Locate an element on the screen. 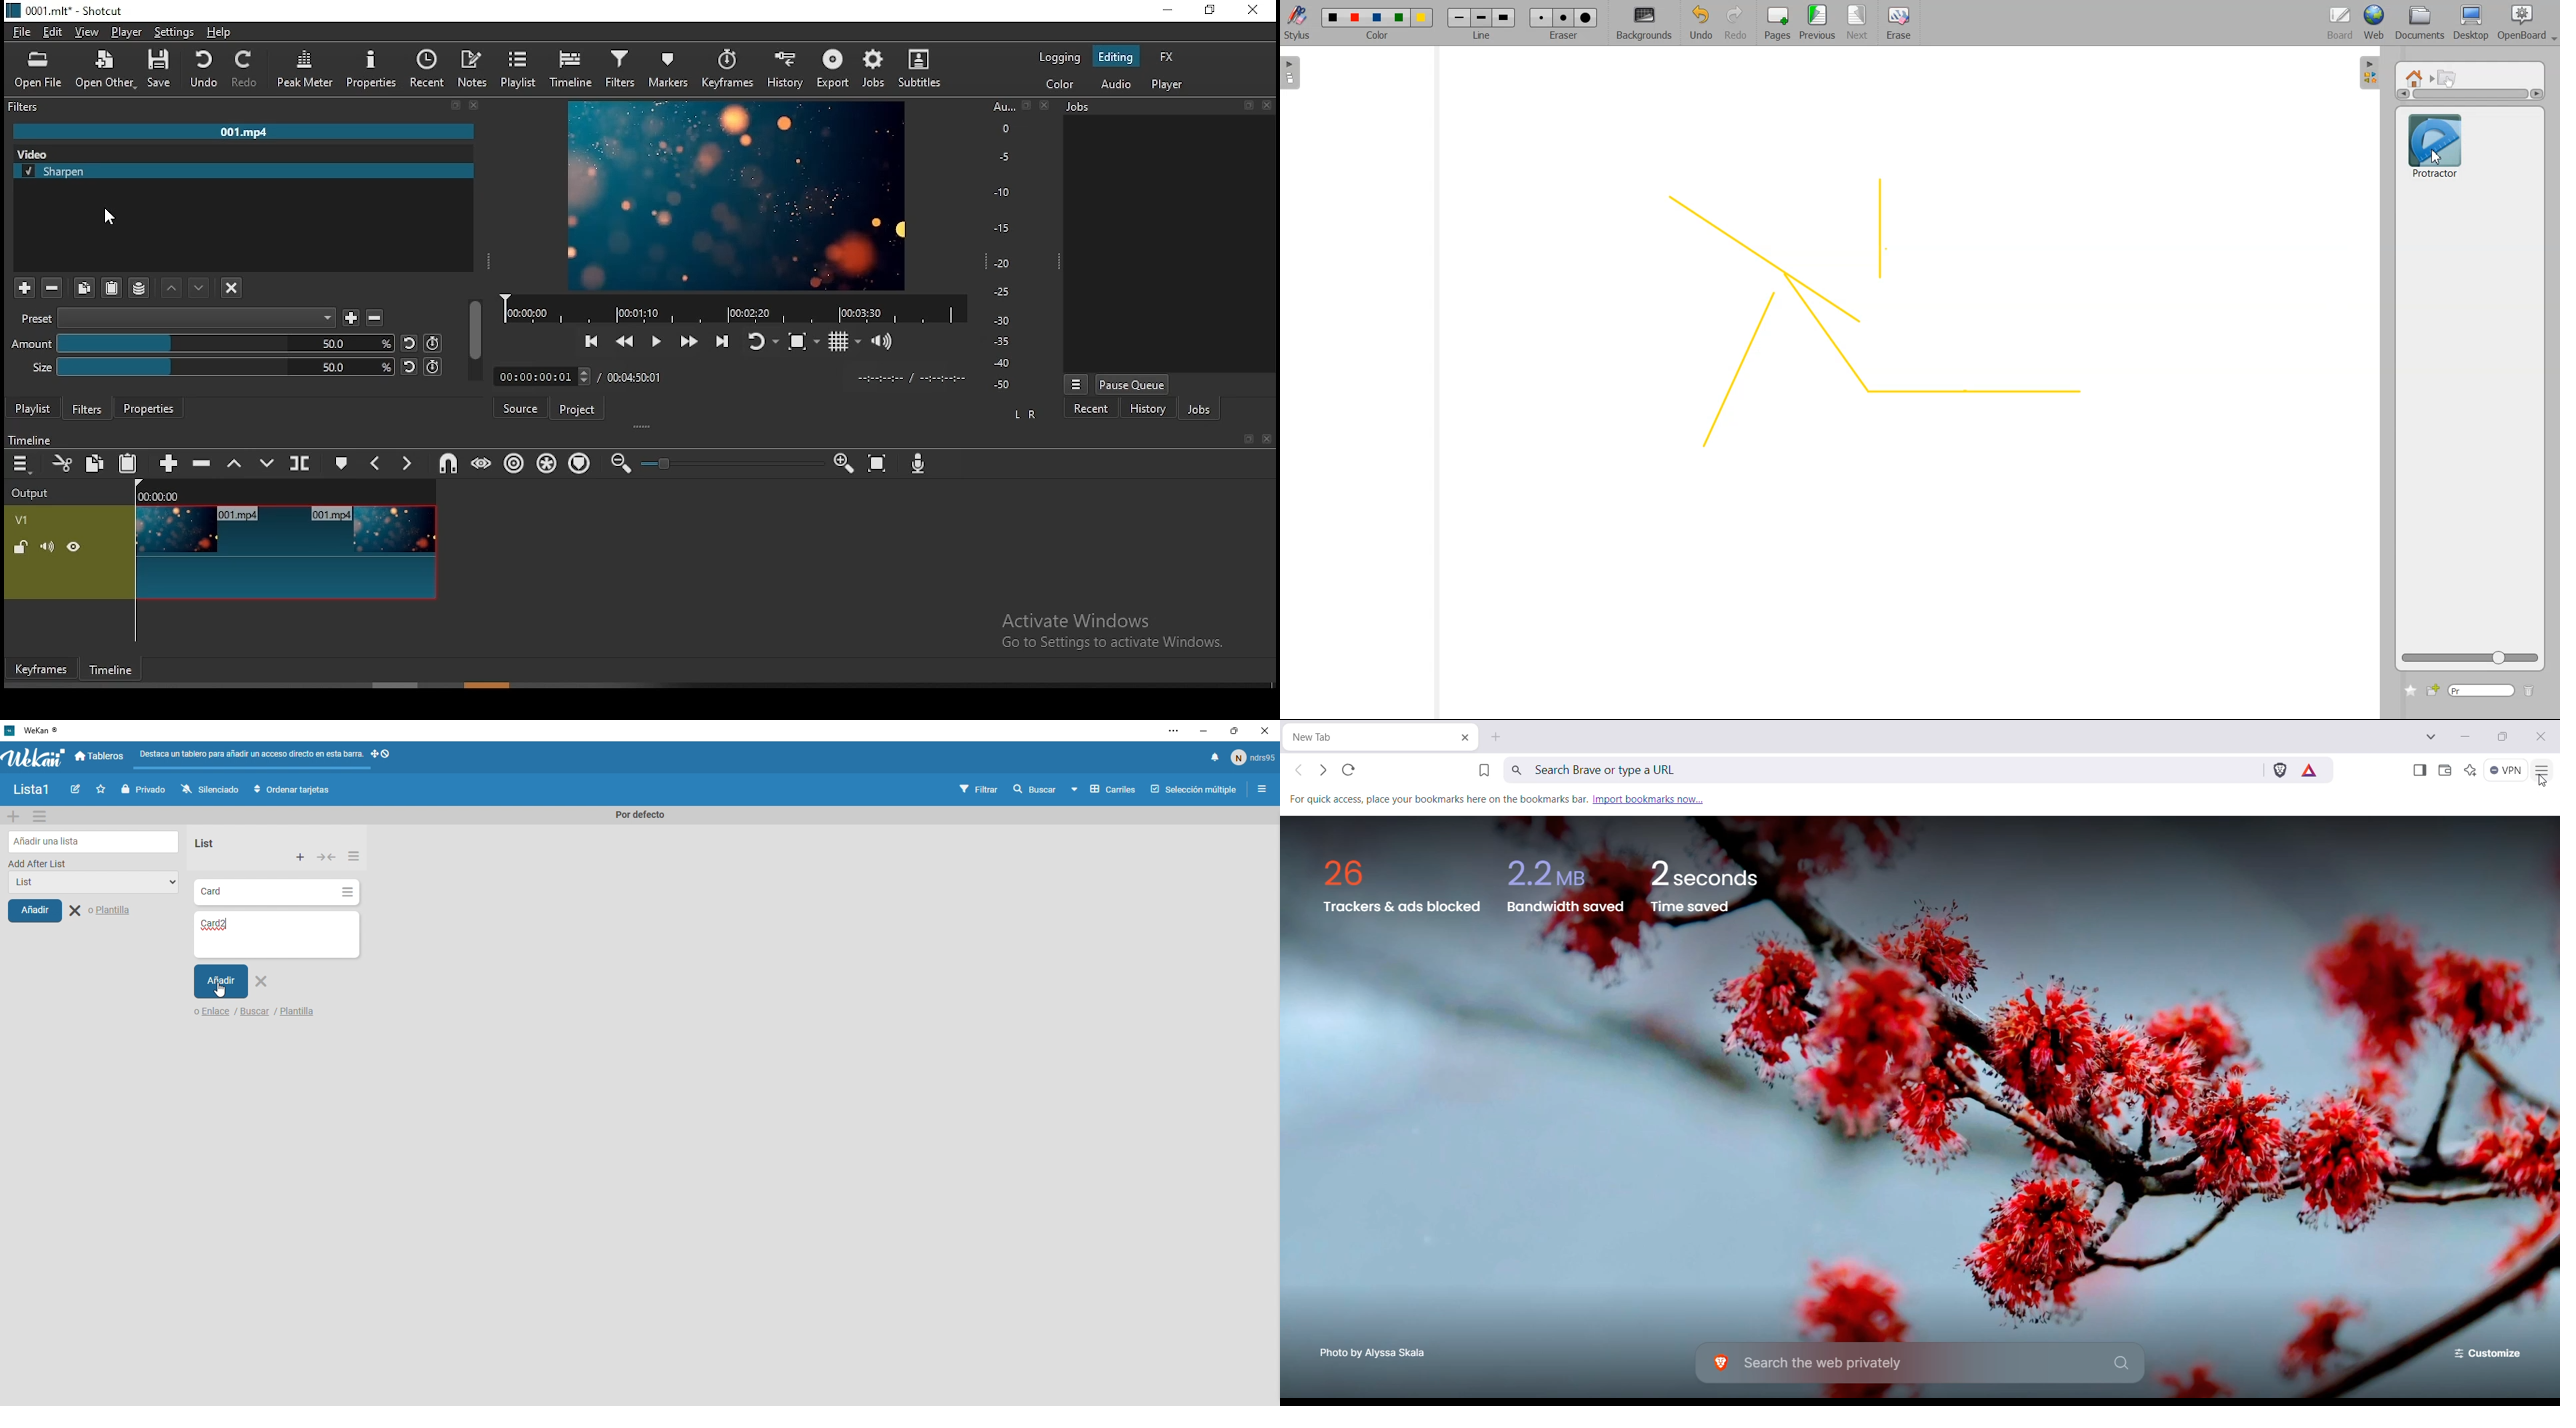 The height and width of the screenshot is (1428, 2576). Next is located at coordinates (1859, 23).